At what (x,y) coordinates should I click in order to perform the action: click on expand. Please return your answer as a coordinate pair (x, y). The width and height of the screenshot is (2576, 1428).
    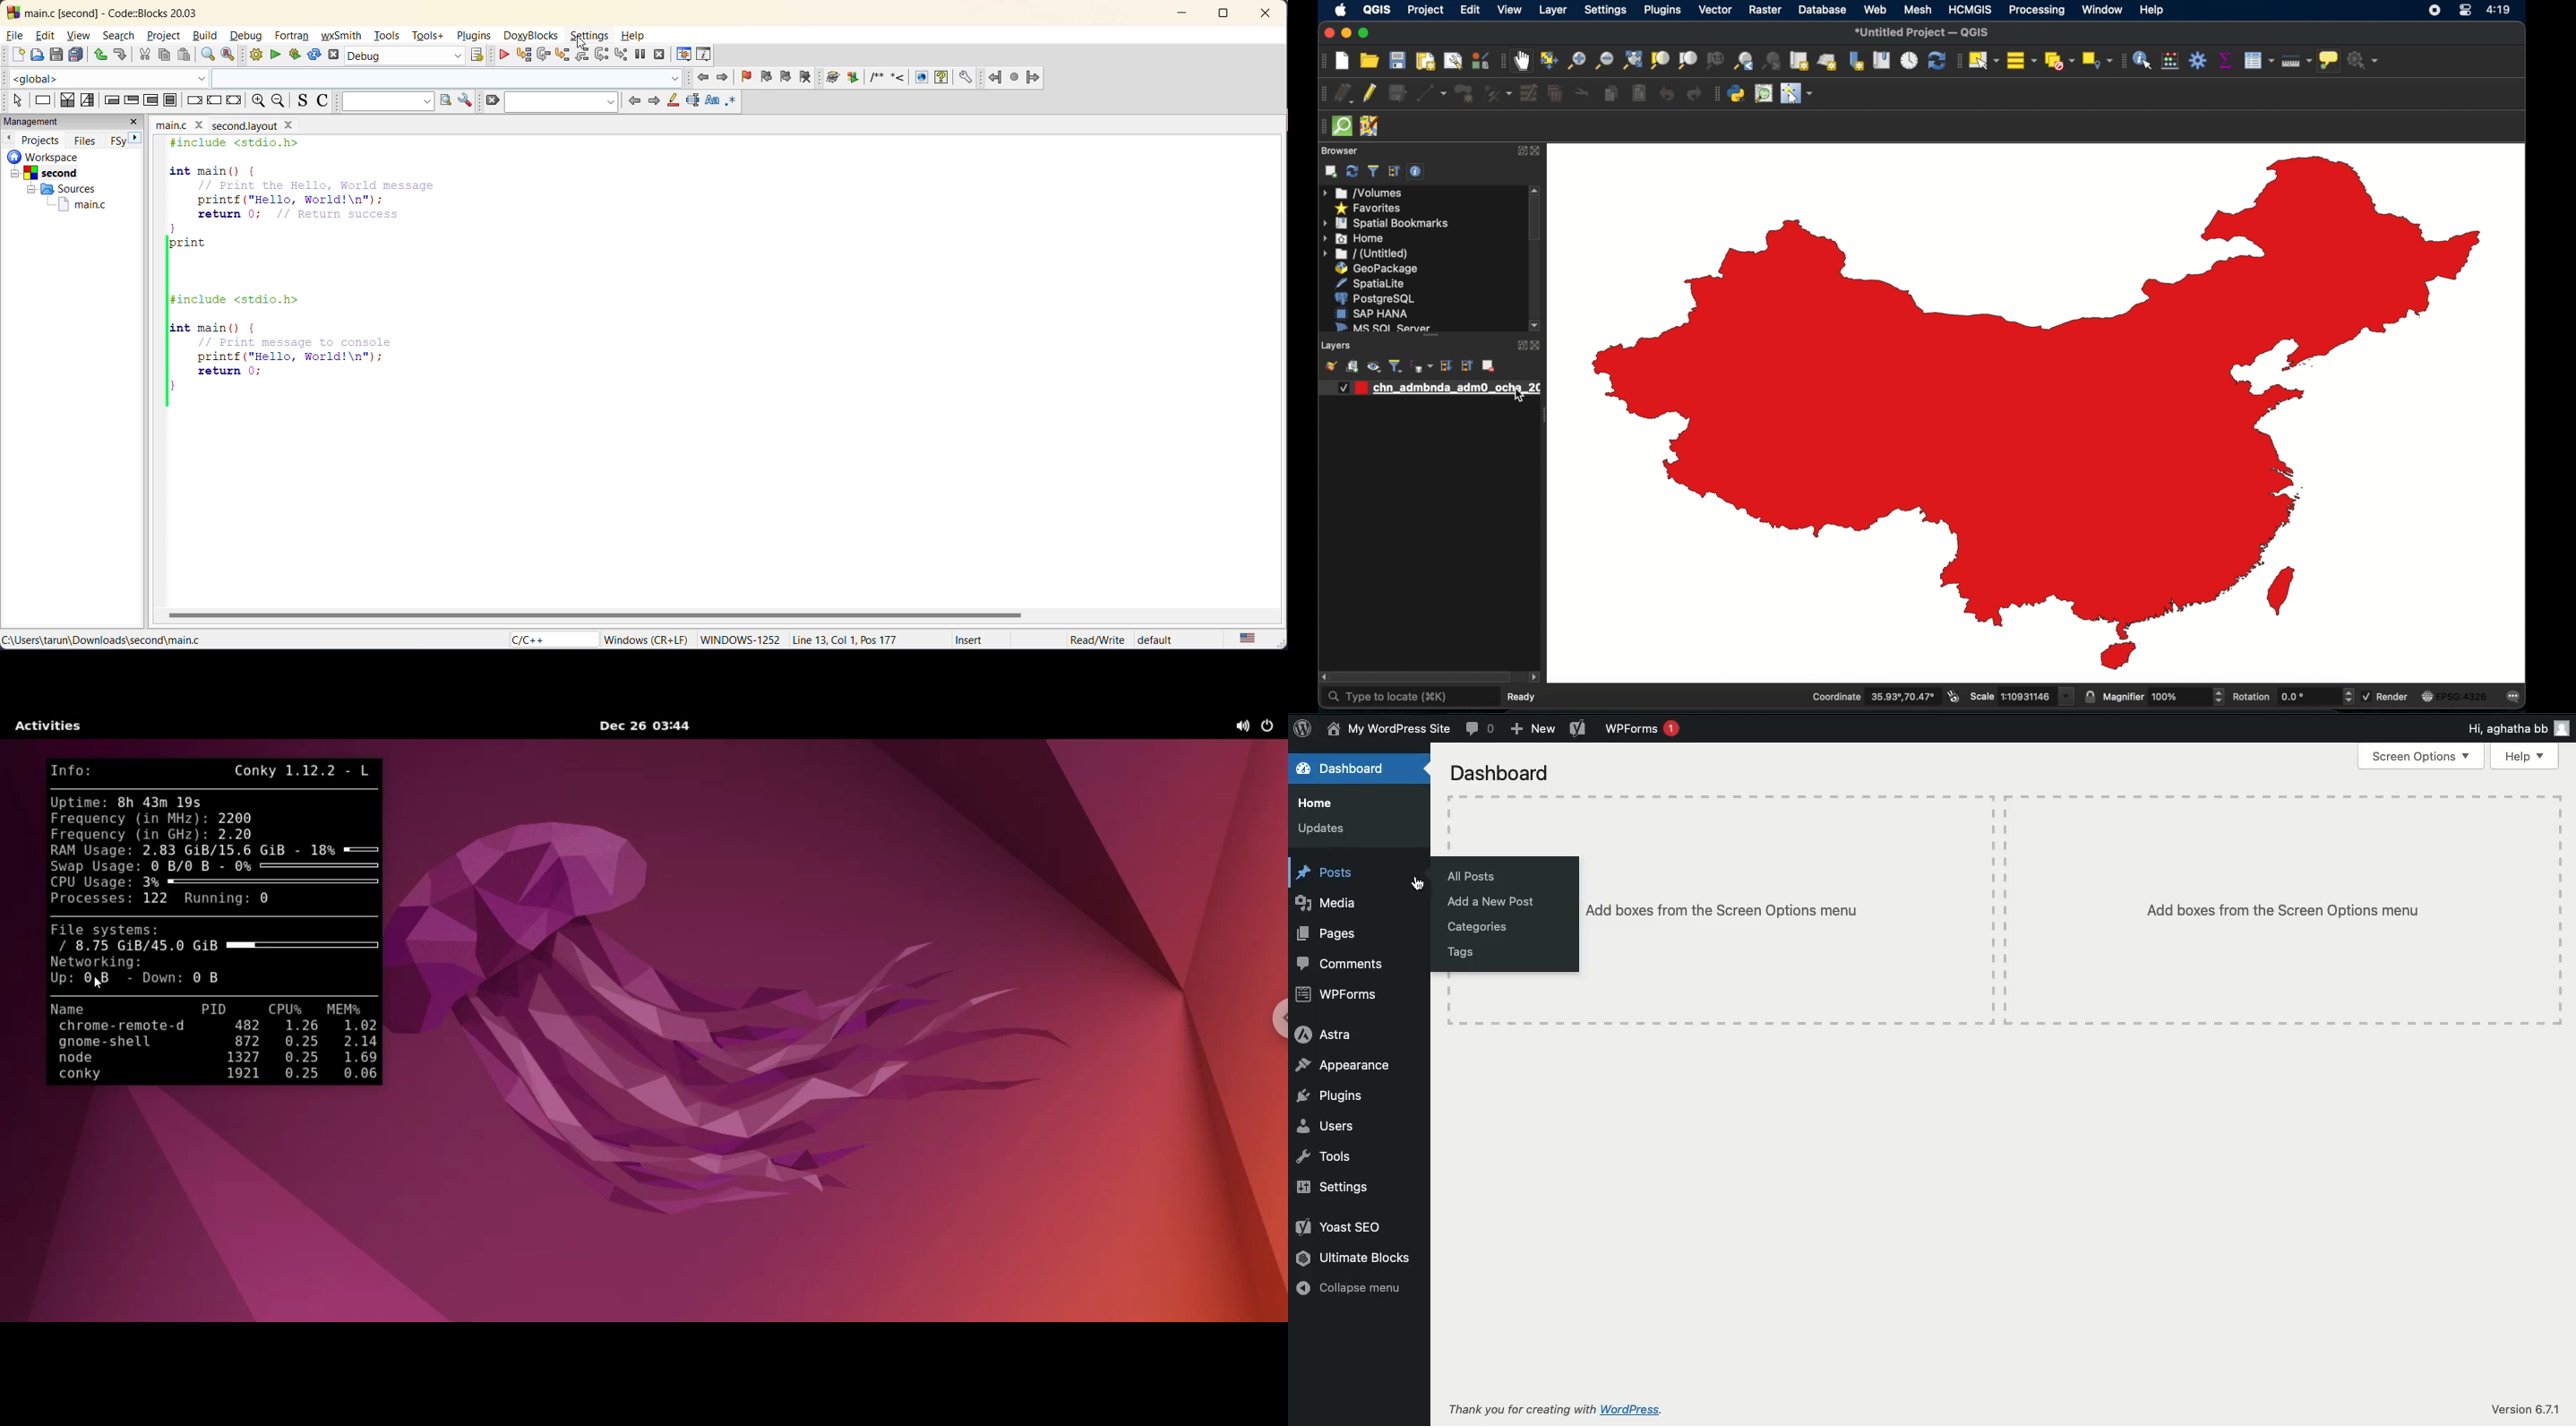
    Looking at the image, I should click on (1519, 346).